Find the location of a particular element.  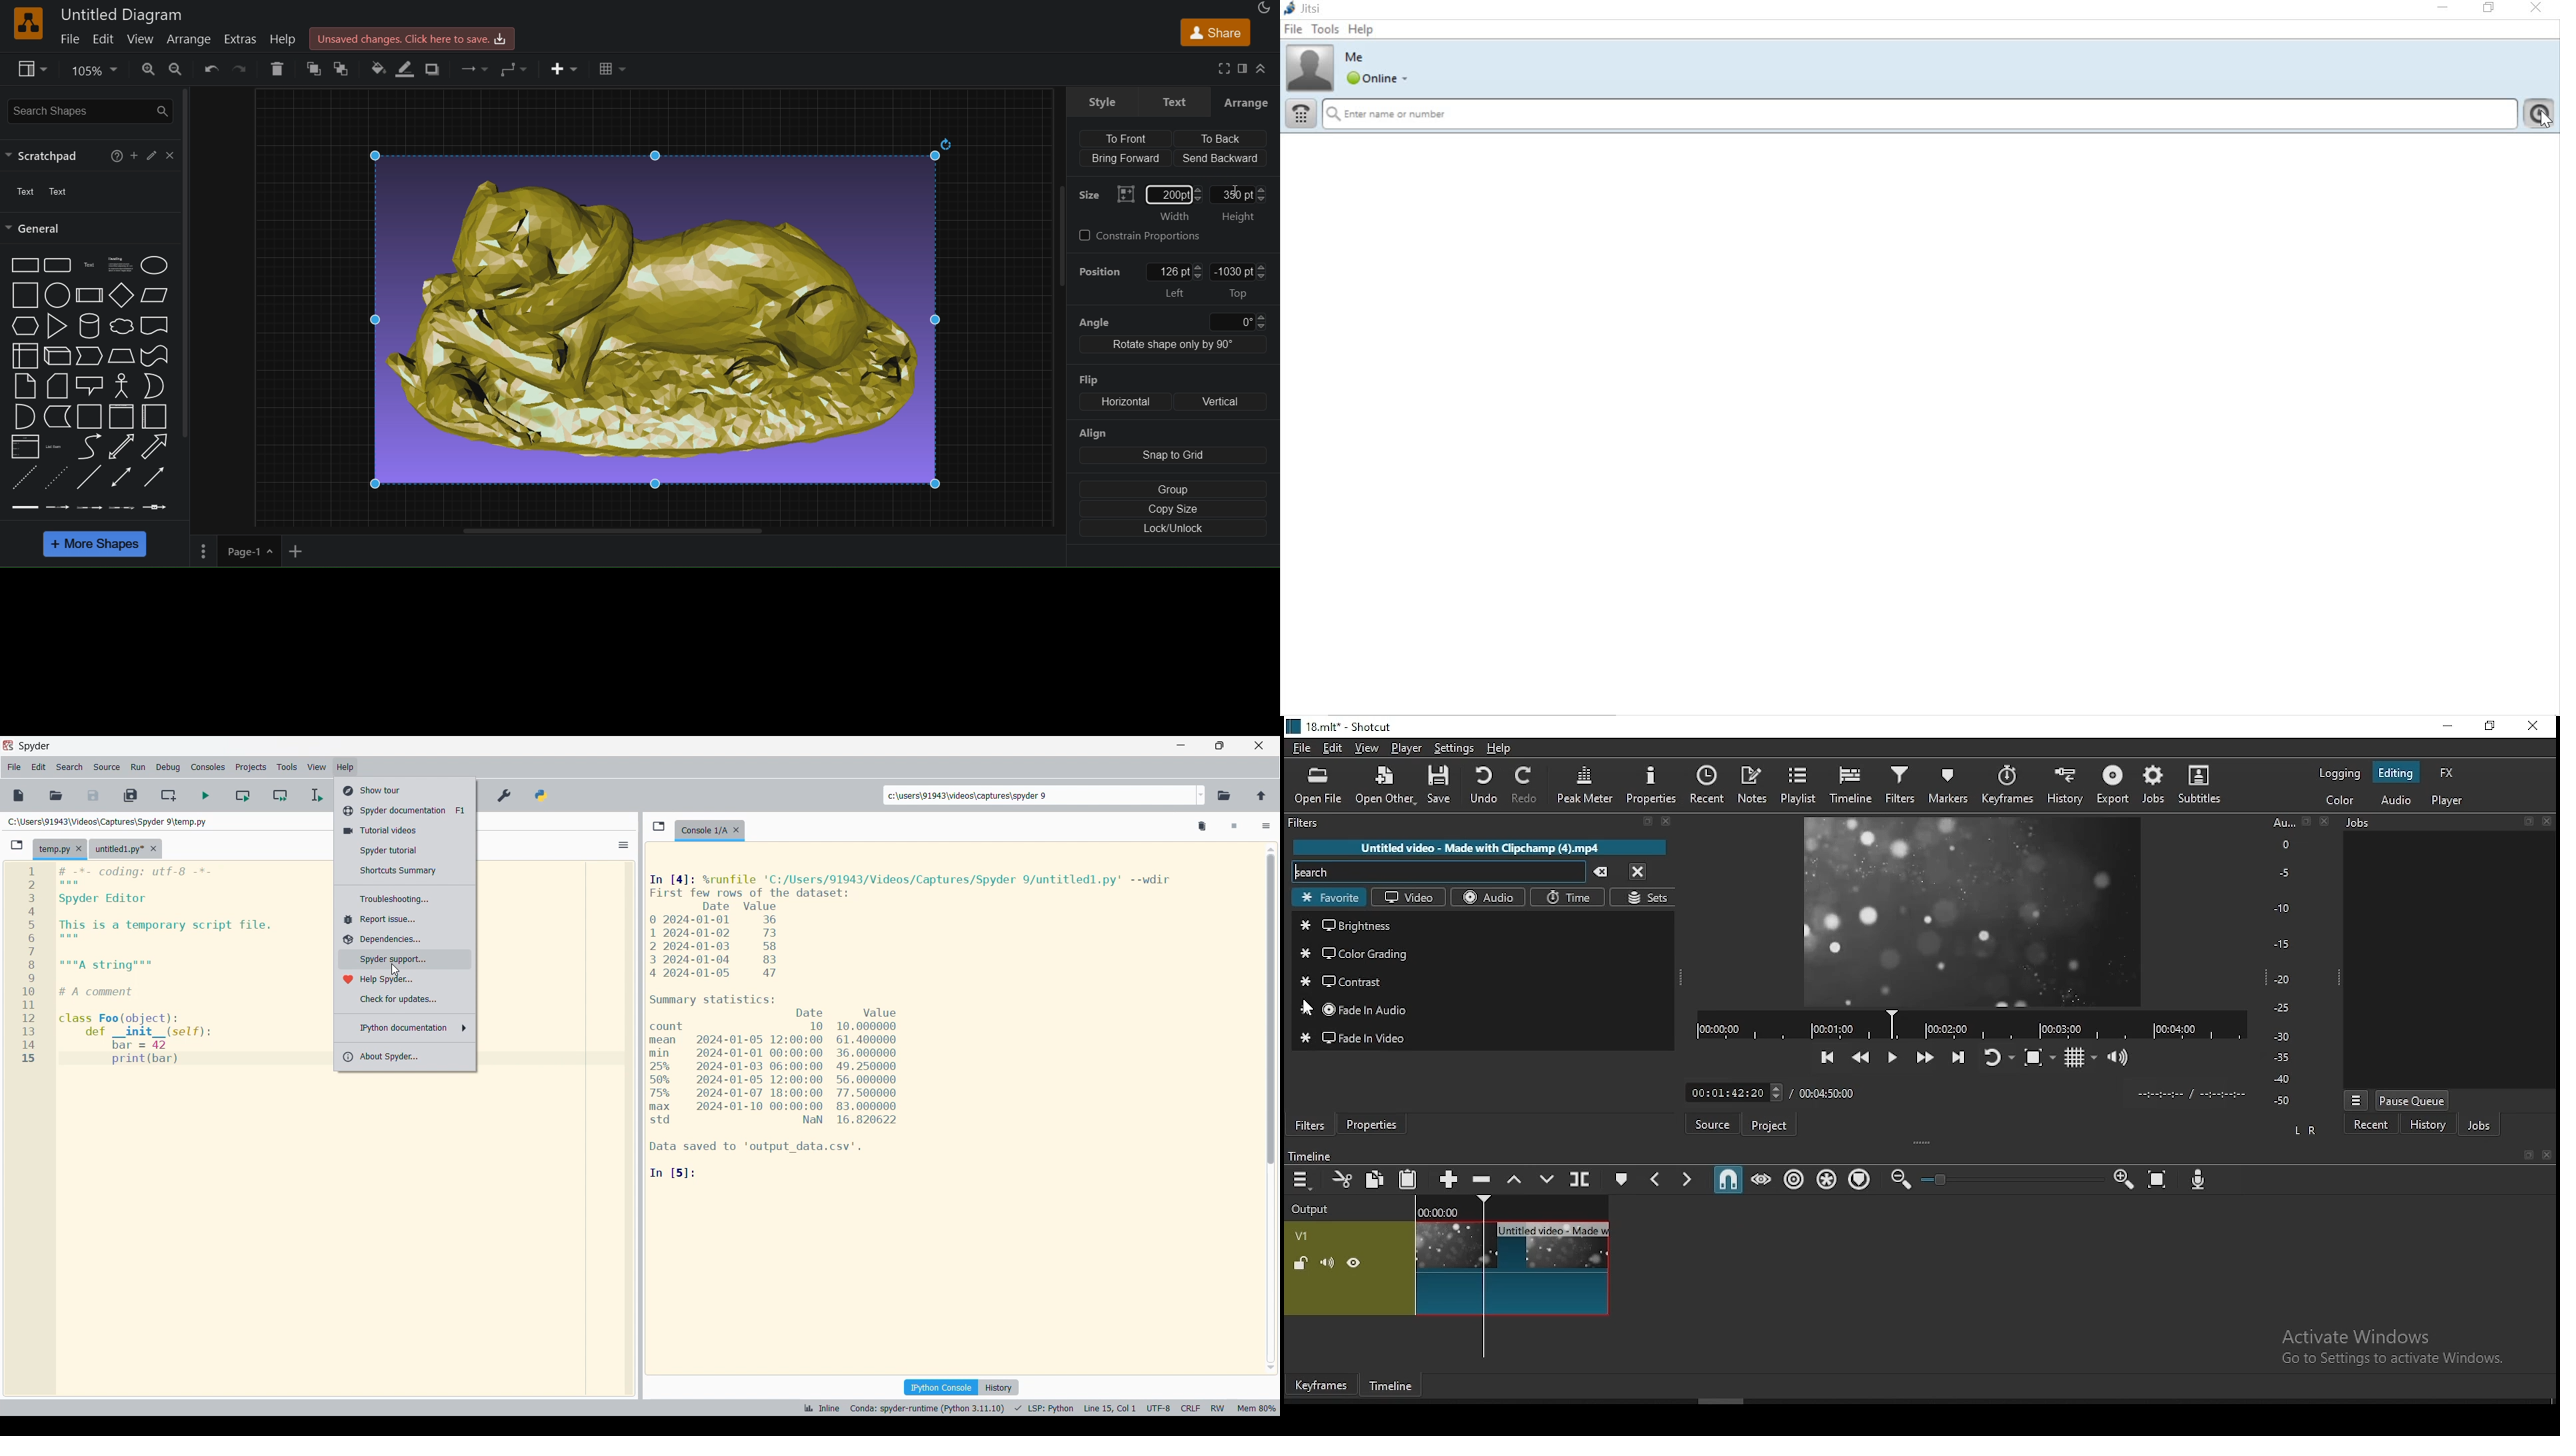

editing is located at coordinates (2395, 773).